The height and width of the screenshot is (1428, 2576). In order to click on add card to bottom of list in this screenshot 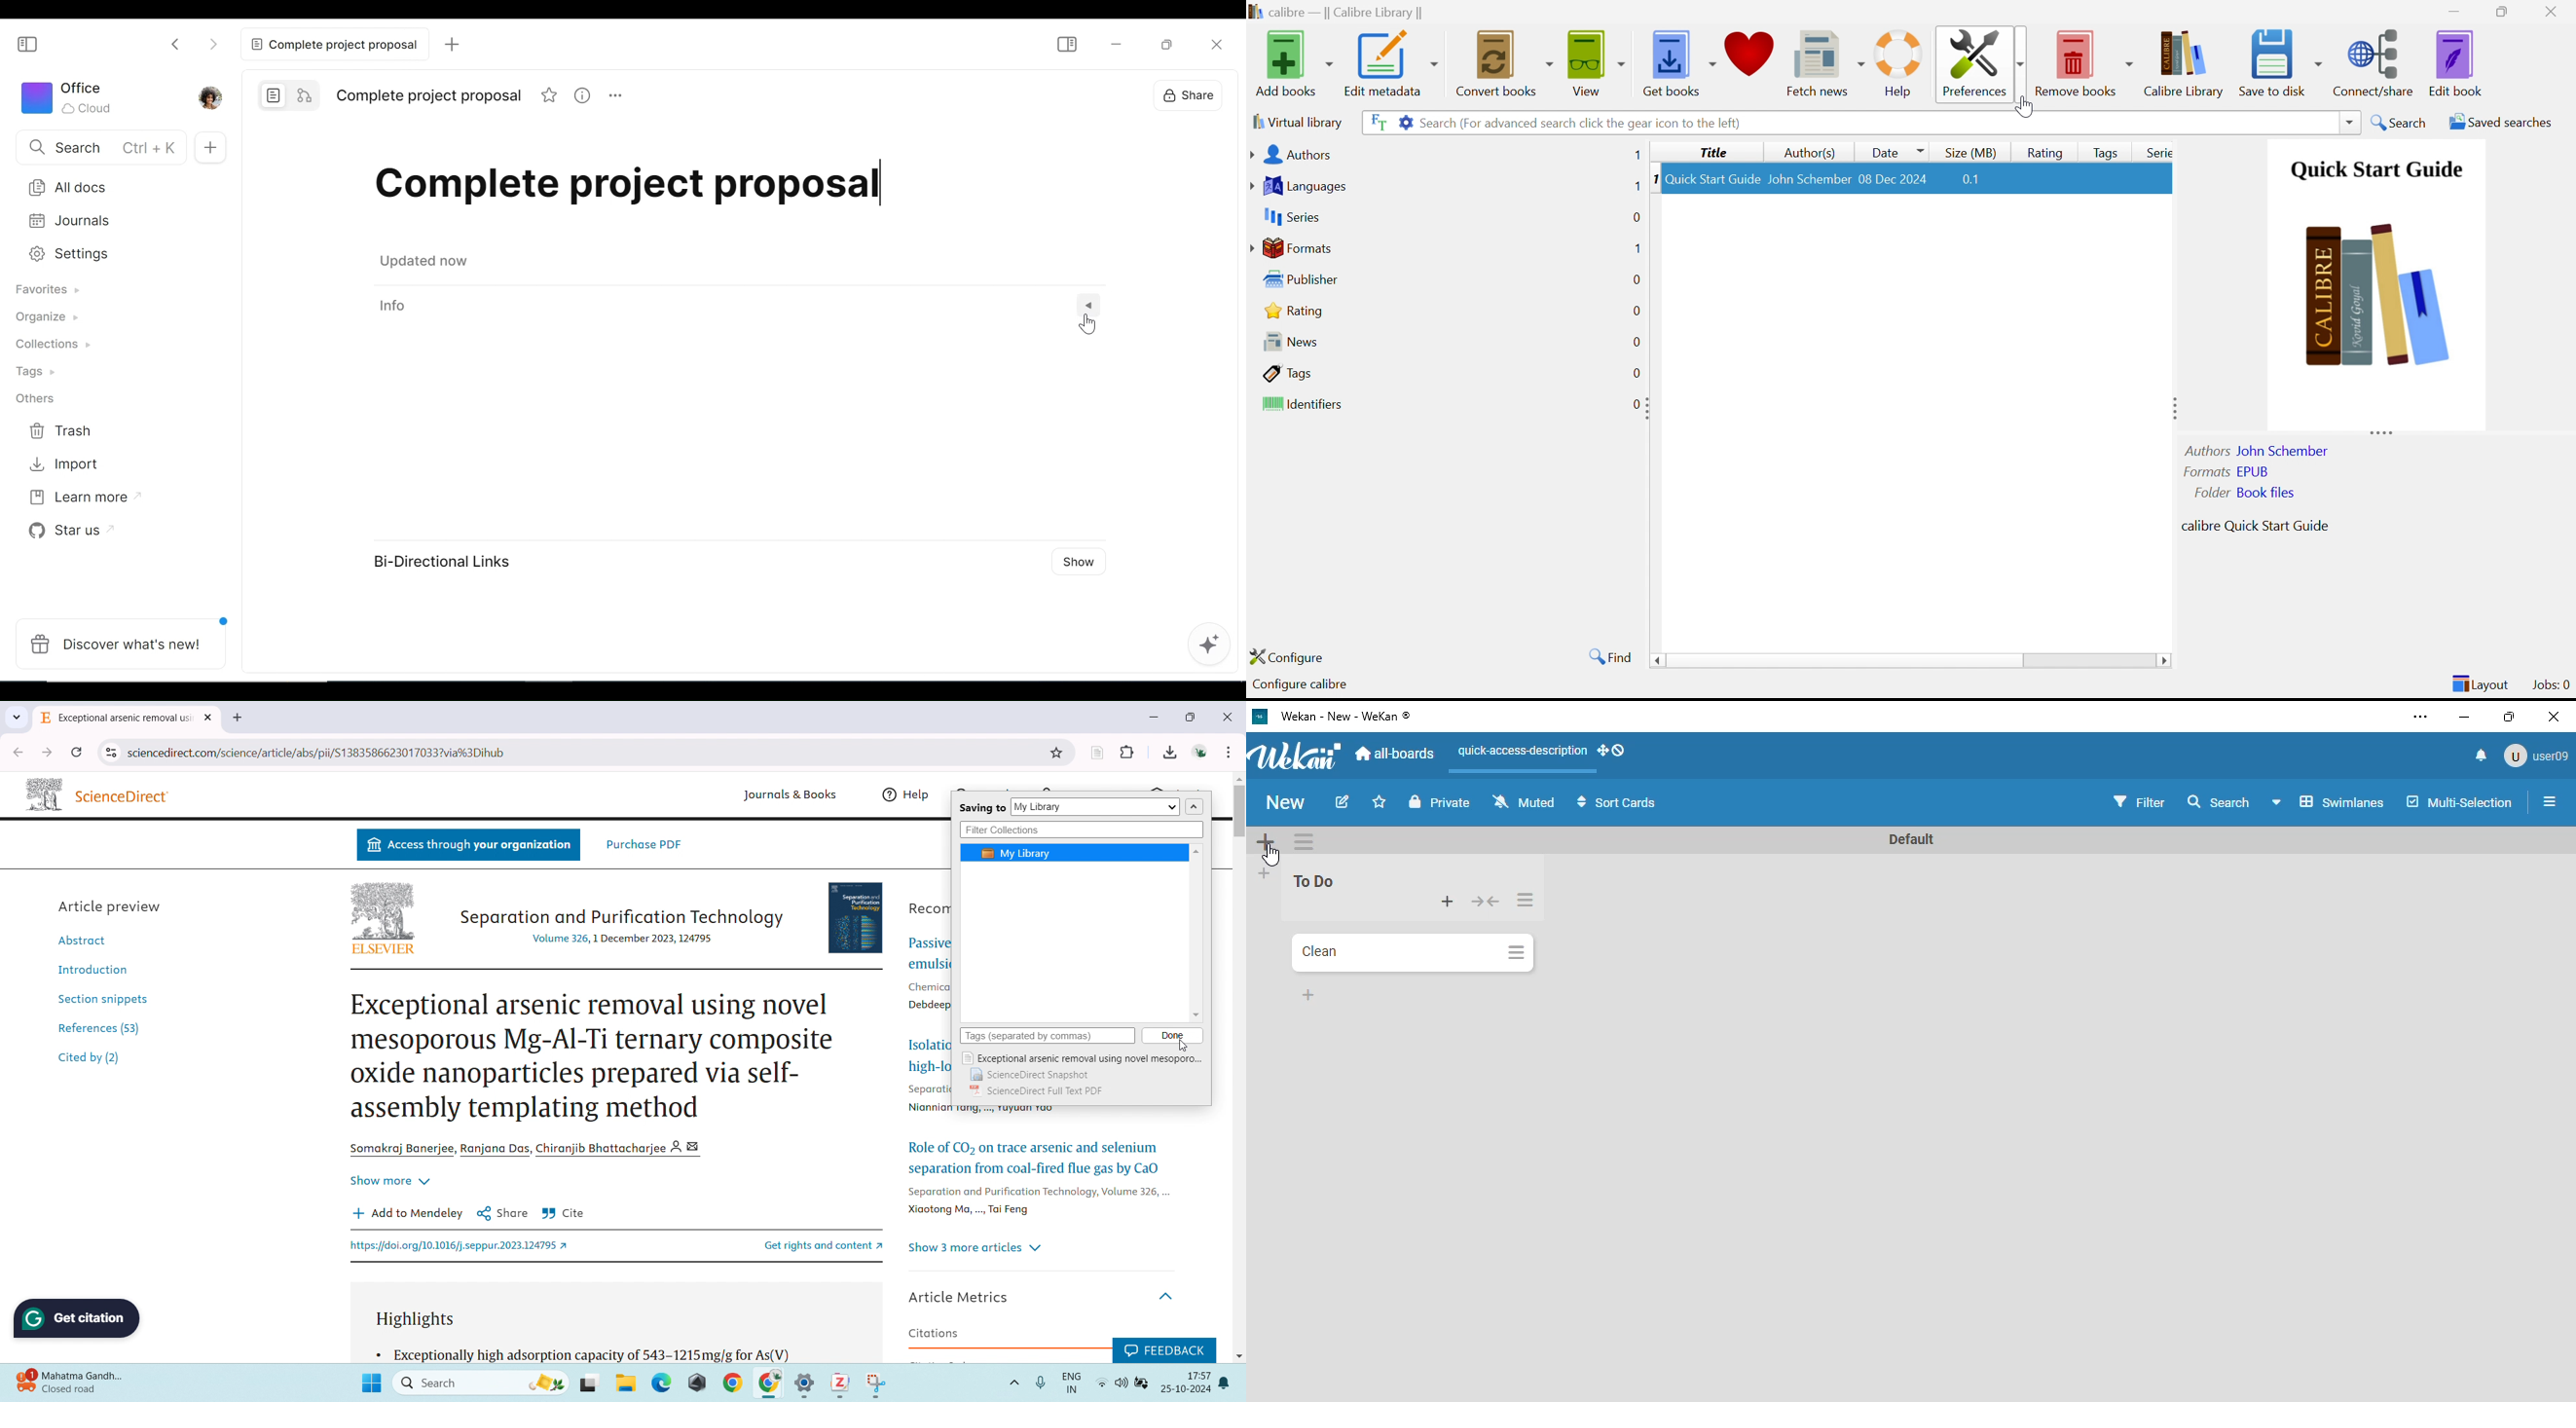, I will do `click(1308, 995)`.